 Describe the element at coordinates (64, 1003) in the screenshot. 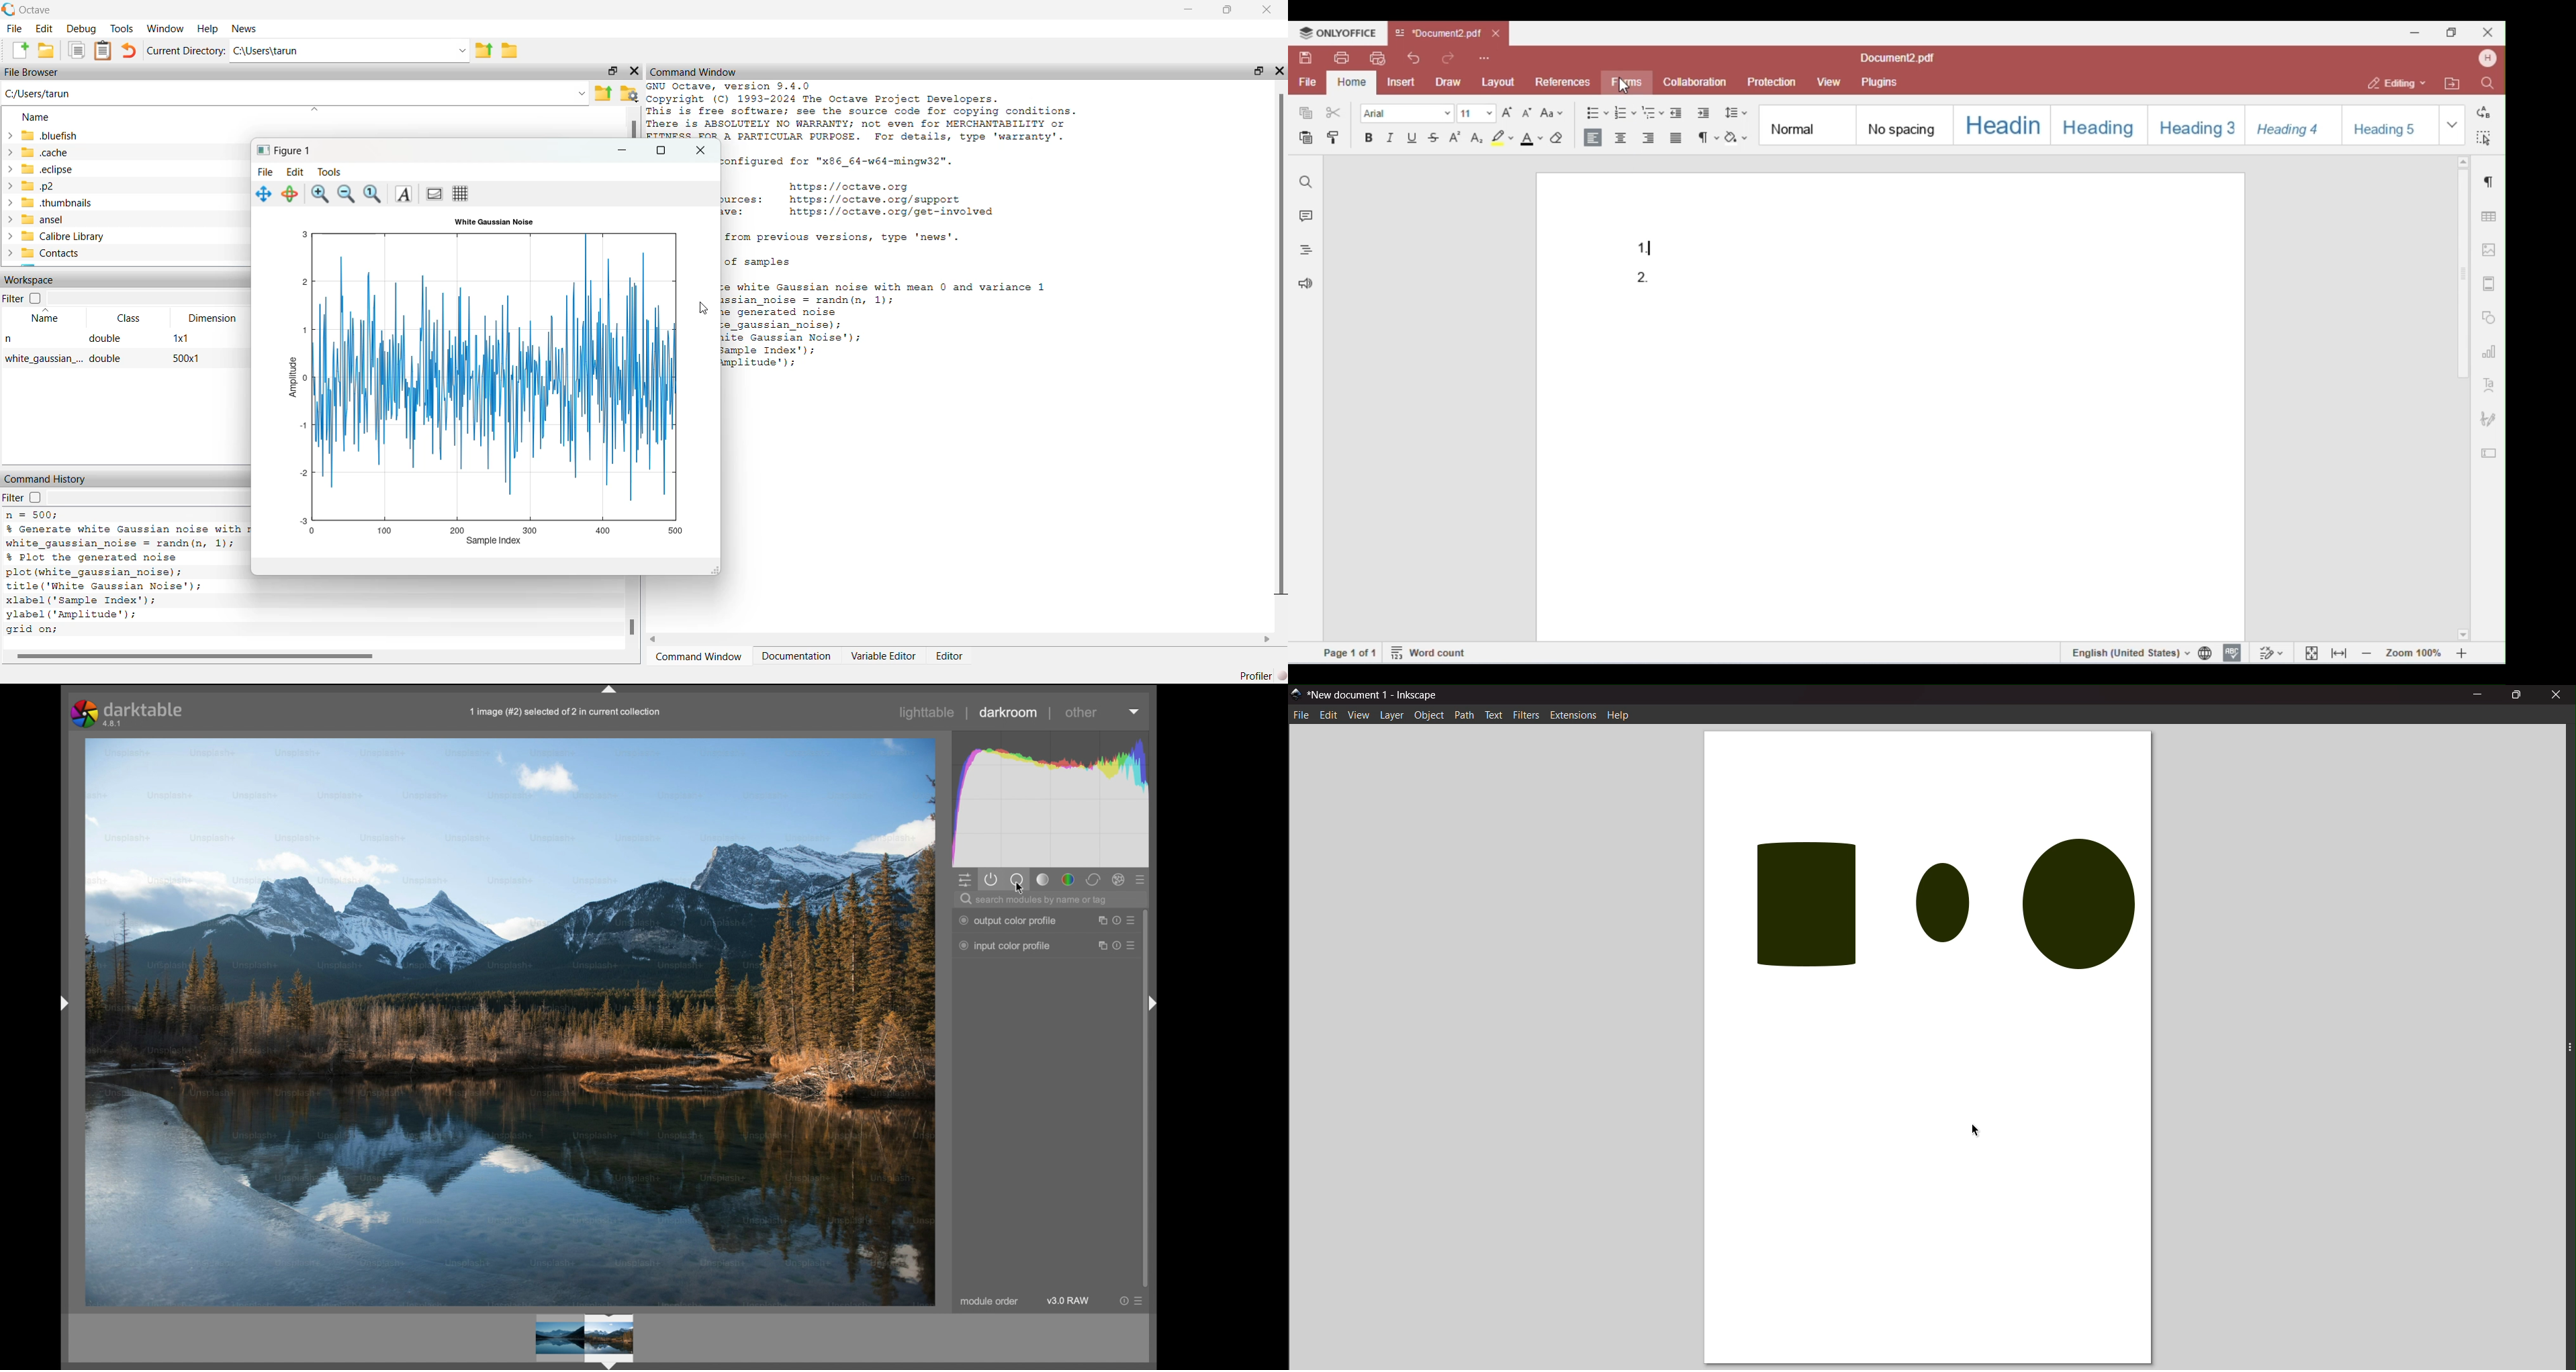

I see `drag handle` at that location.